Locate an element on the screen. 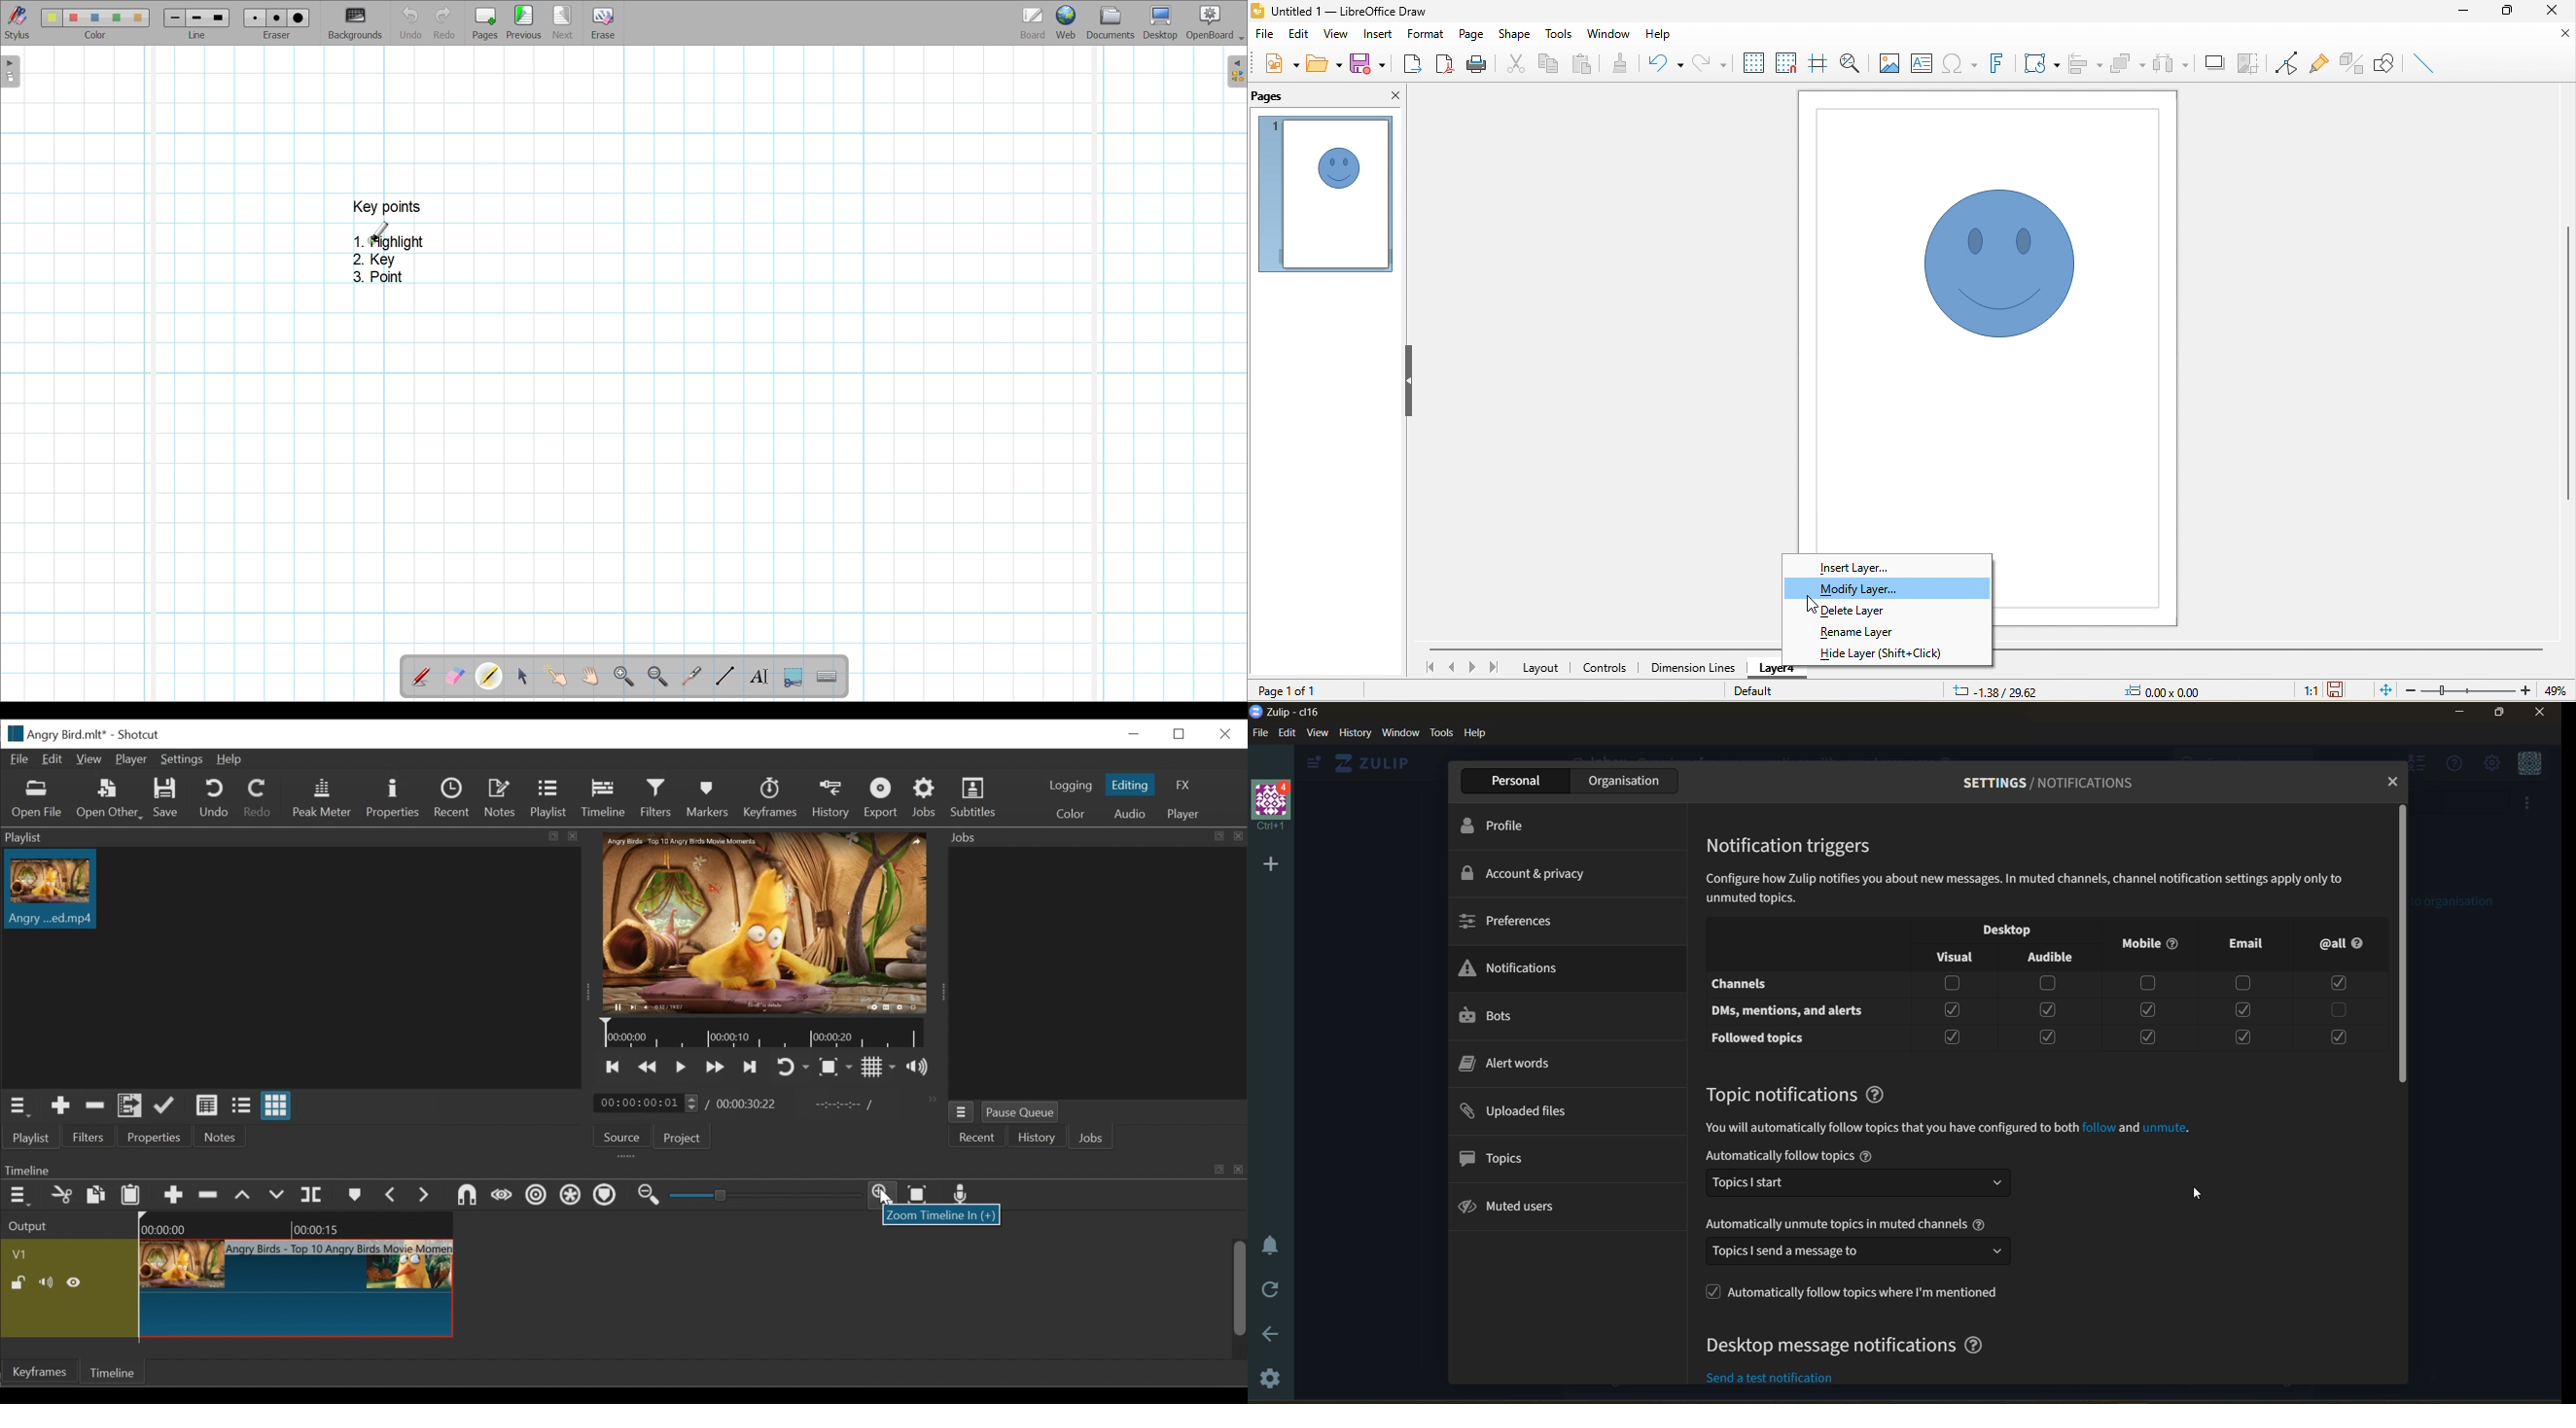 The image size is (2576, 1428). first page is located at coordinates (1427, 667).